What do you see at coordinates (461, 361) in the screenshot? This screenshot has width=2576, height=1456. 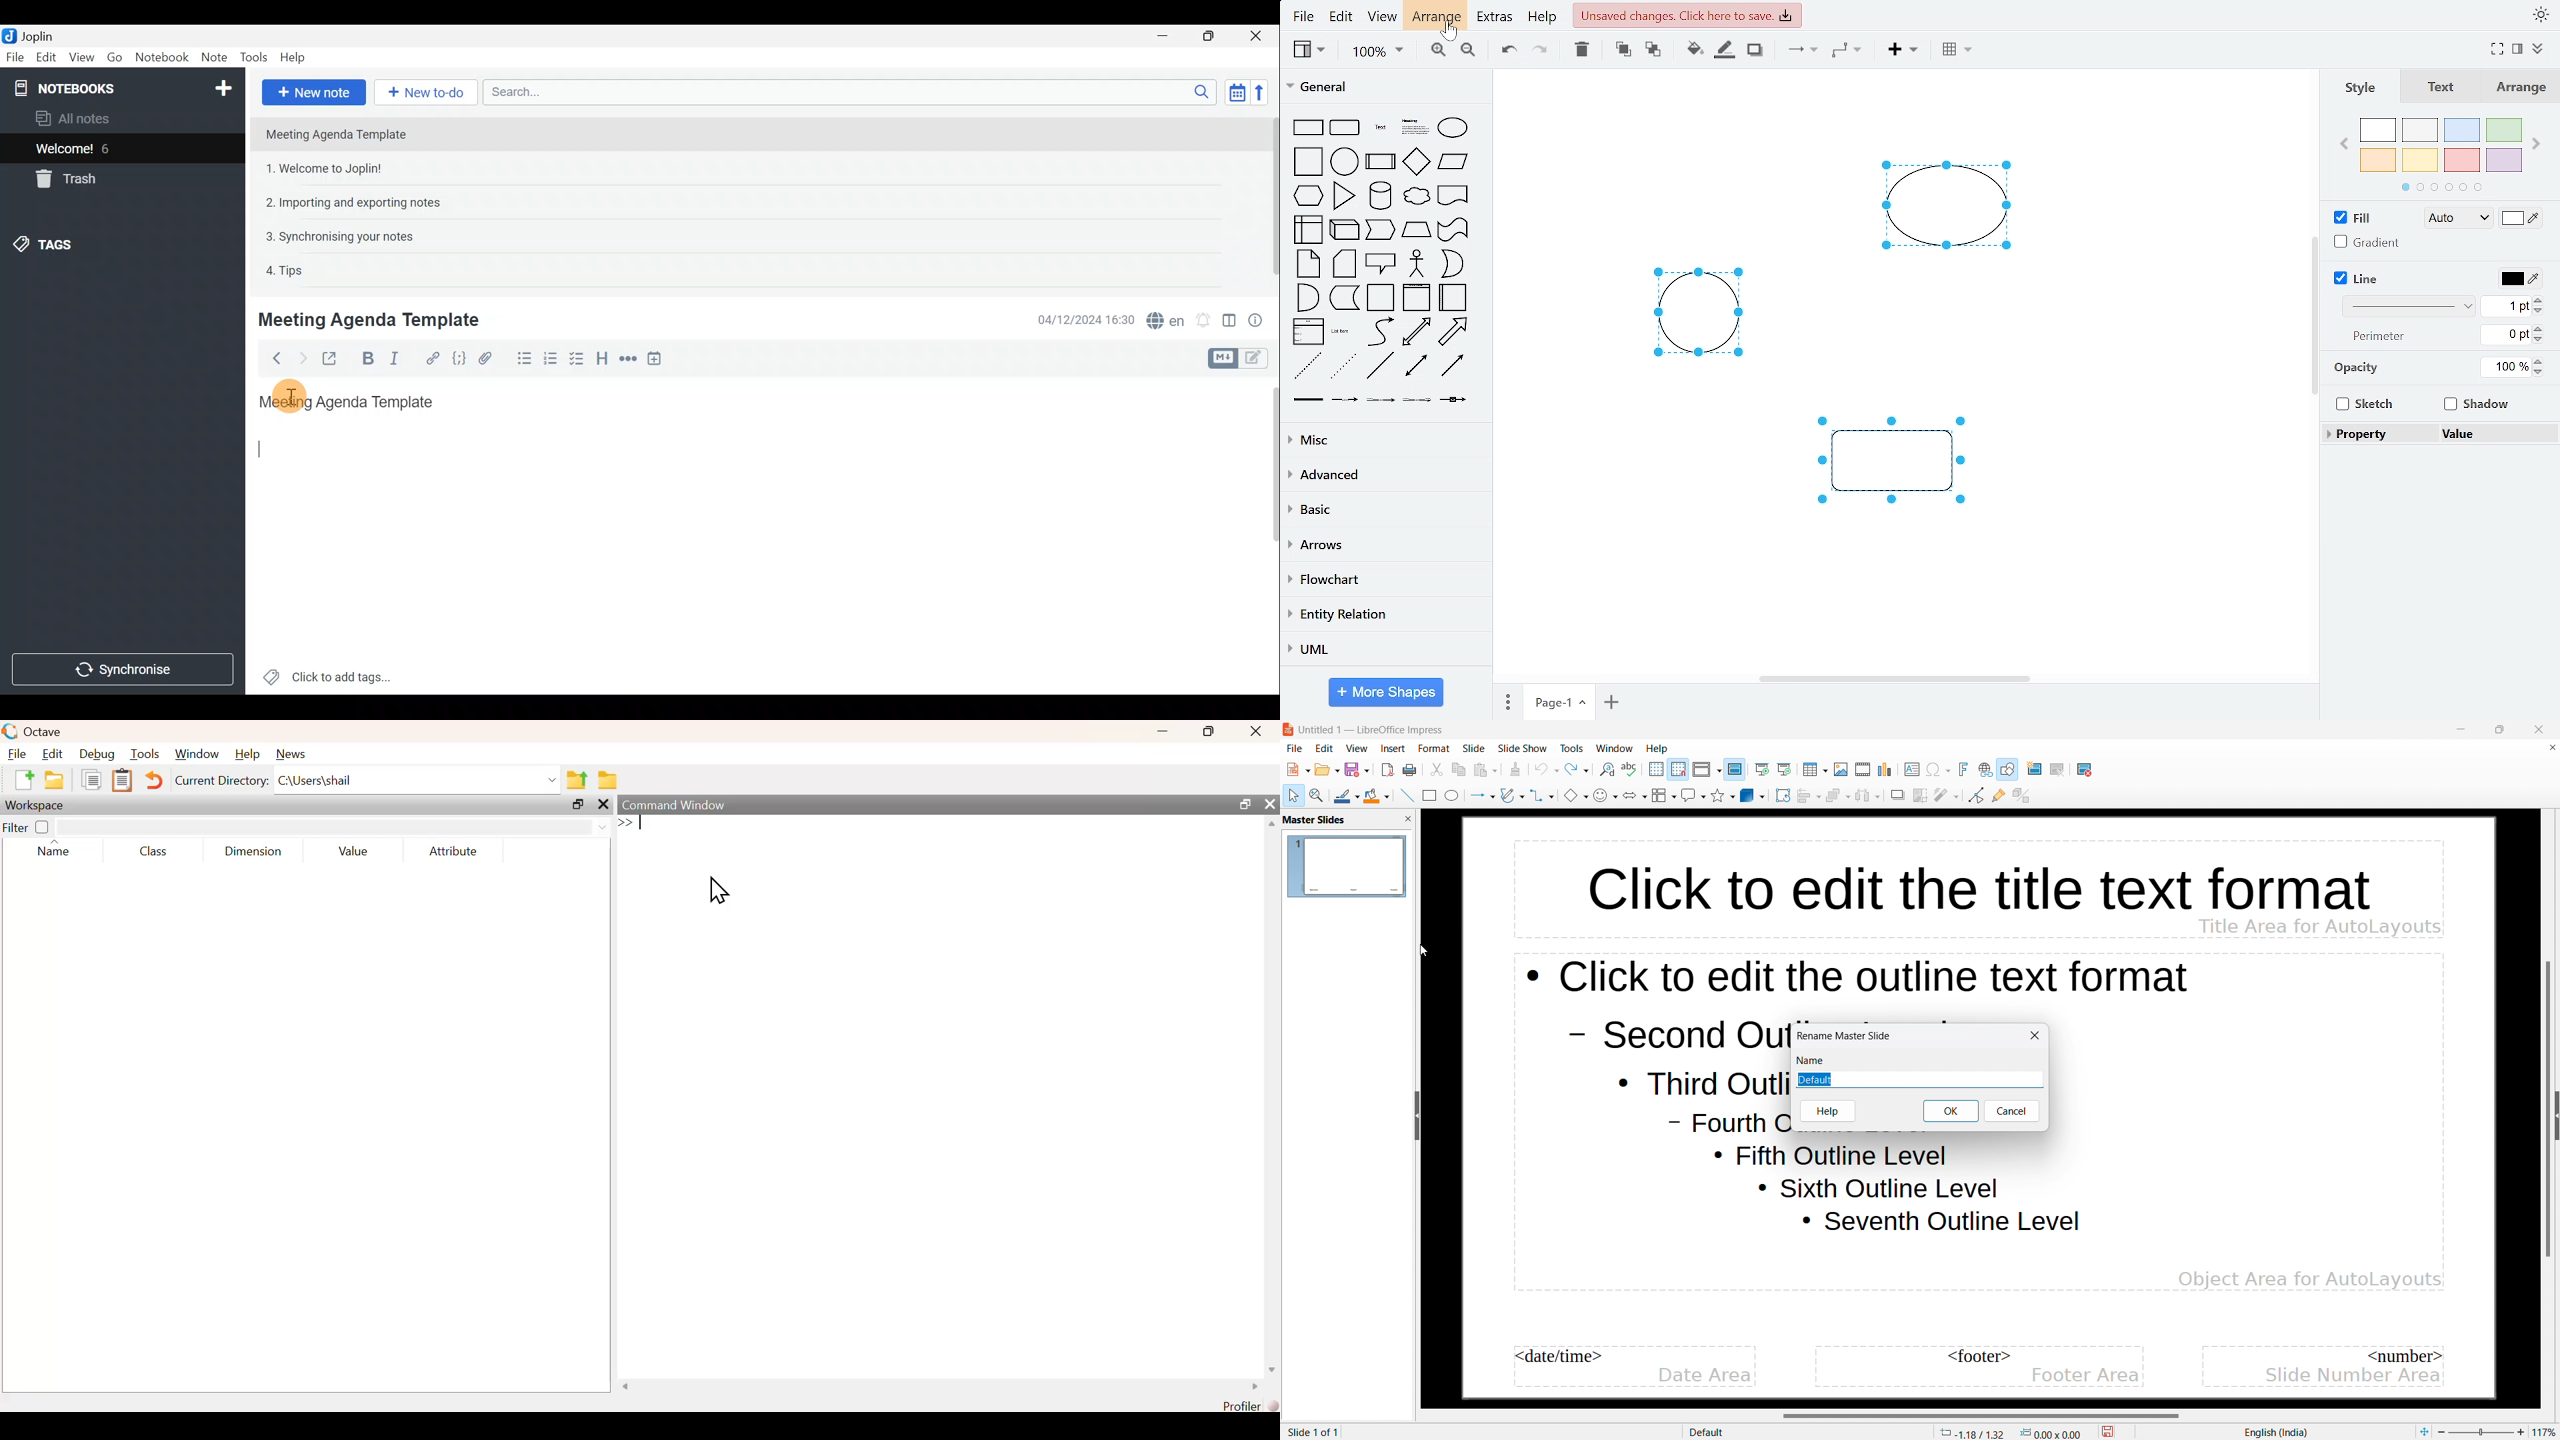 I see `Code` at bounding box center [461, 361].